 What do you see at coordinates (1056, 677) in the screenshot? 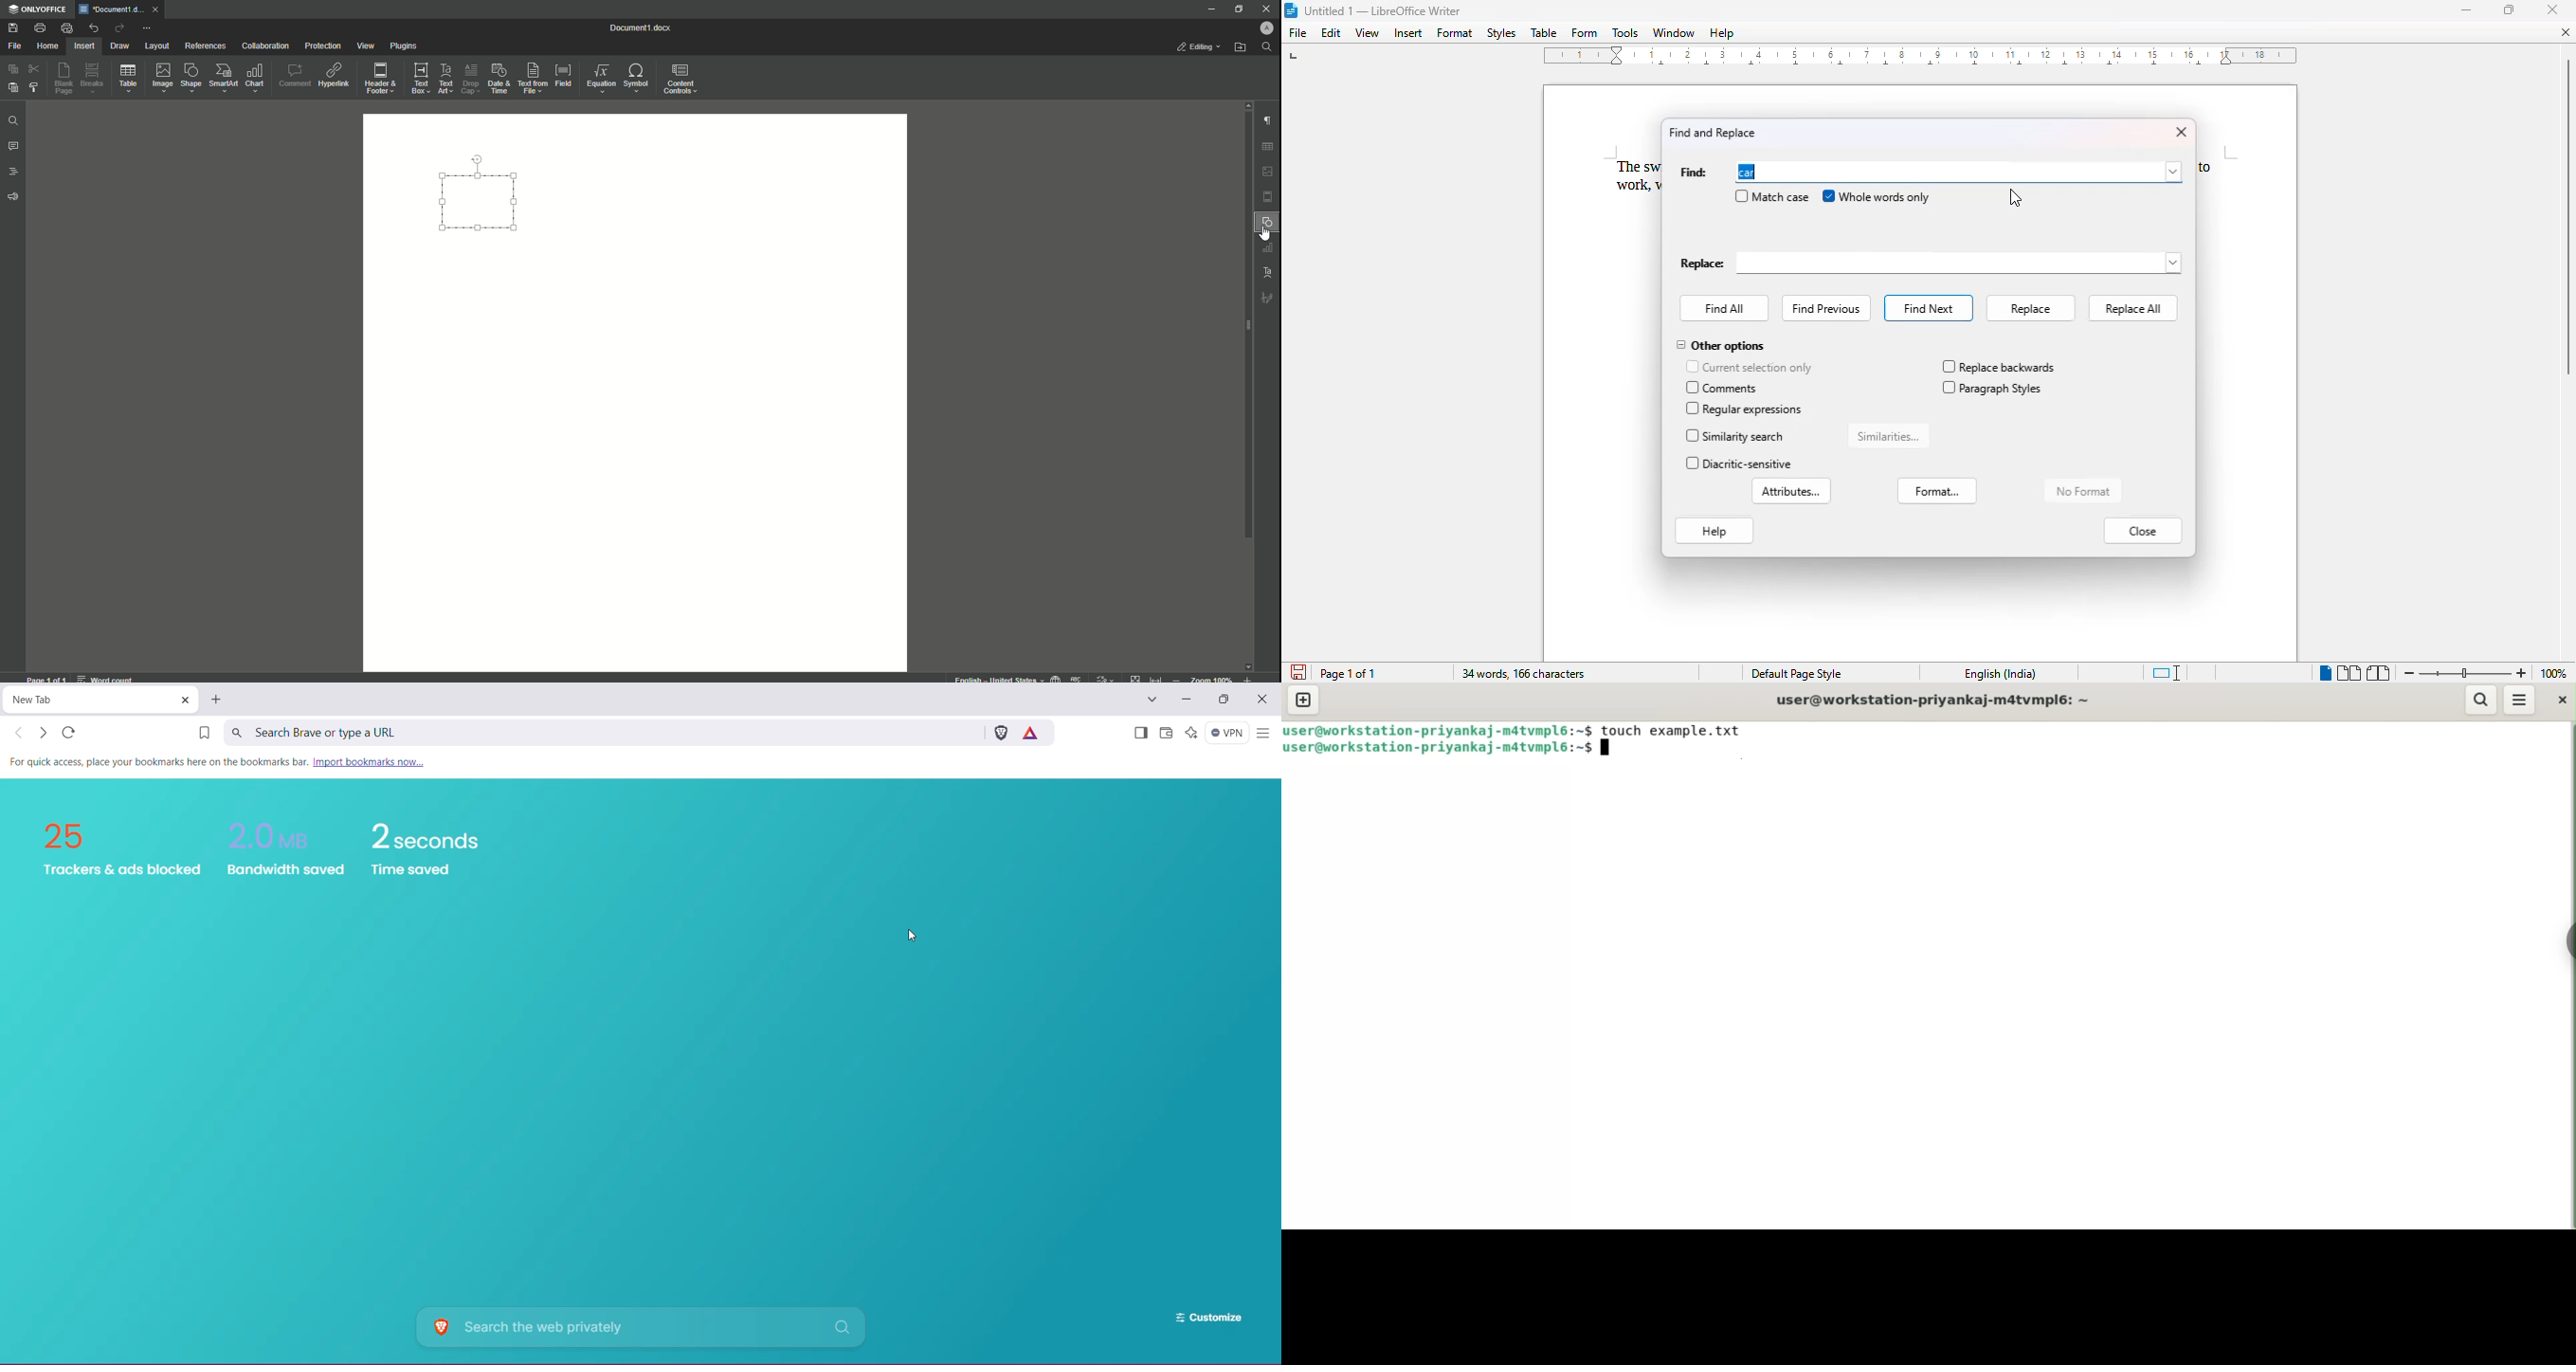
I see `set document language` at bounding box center [1056, 677].